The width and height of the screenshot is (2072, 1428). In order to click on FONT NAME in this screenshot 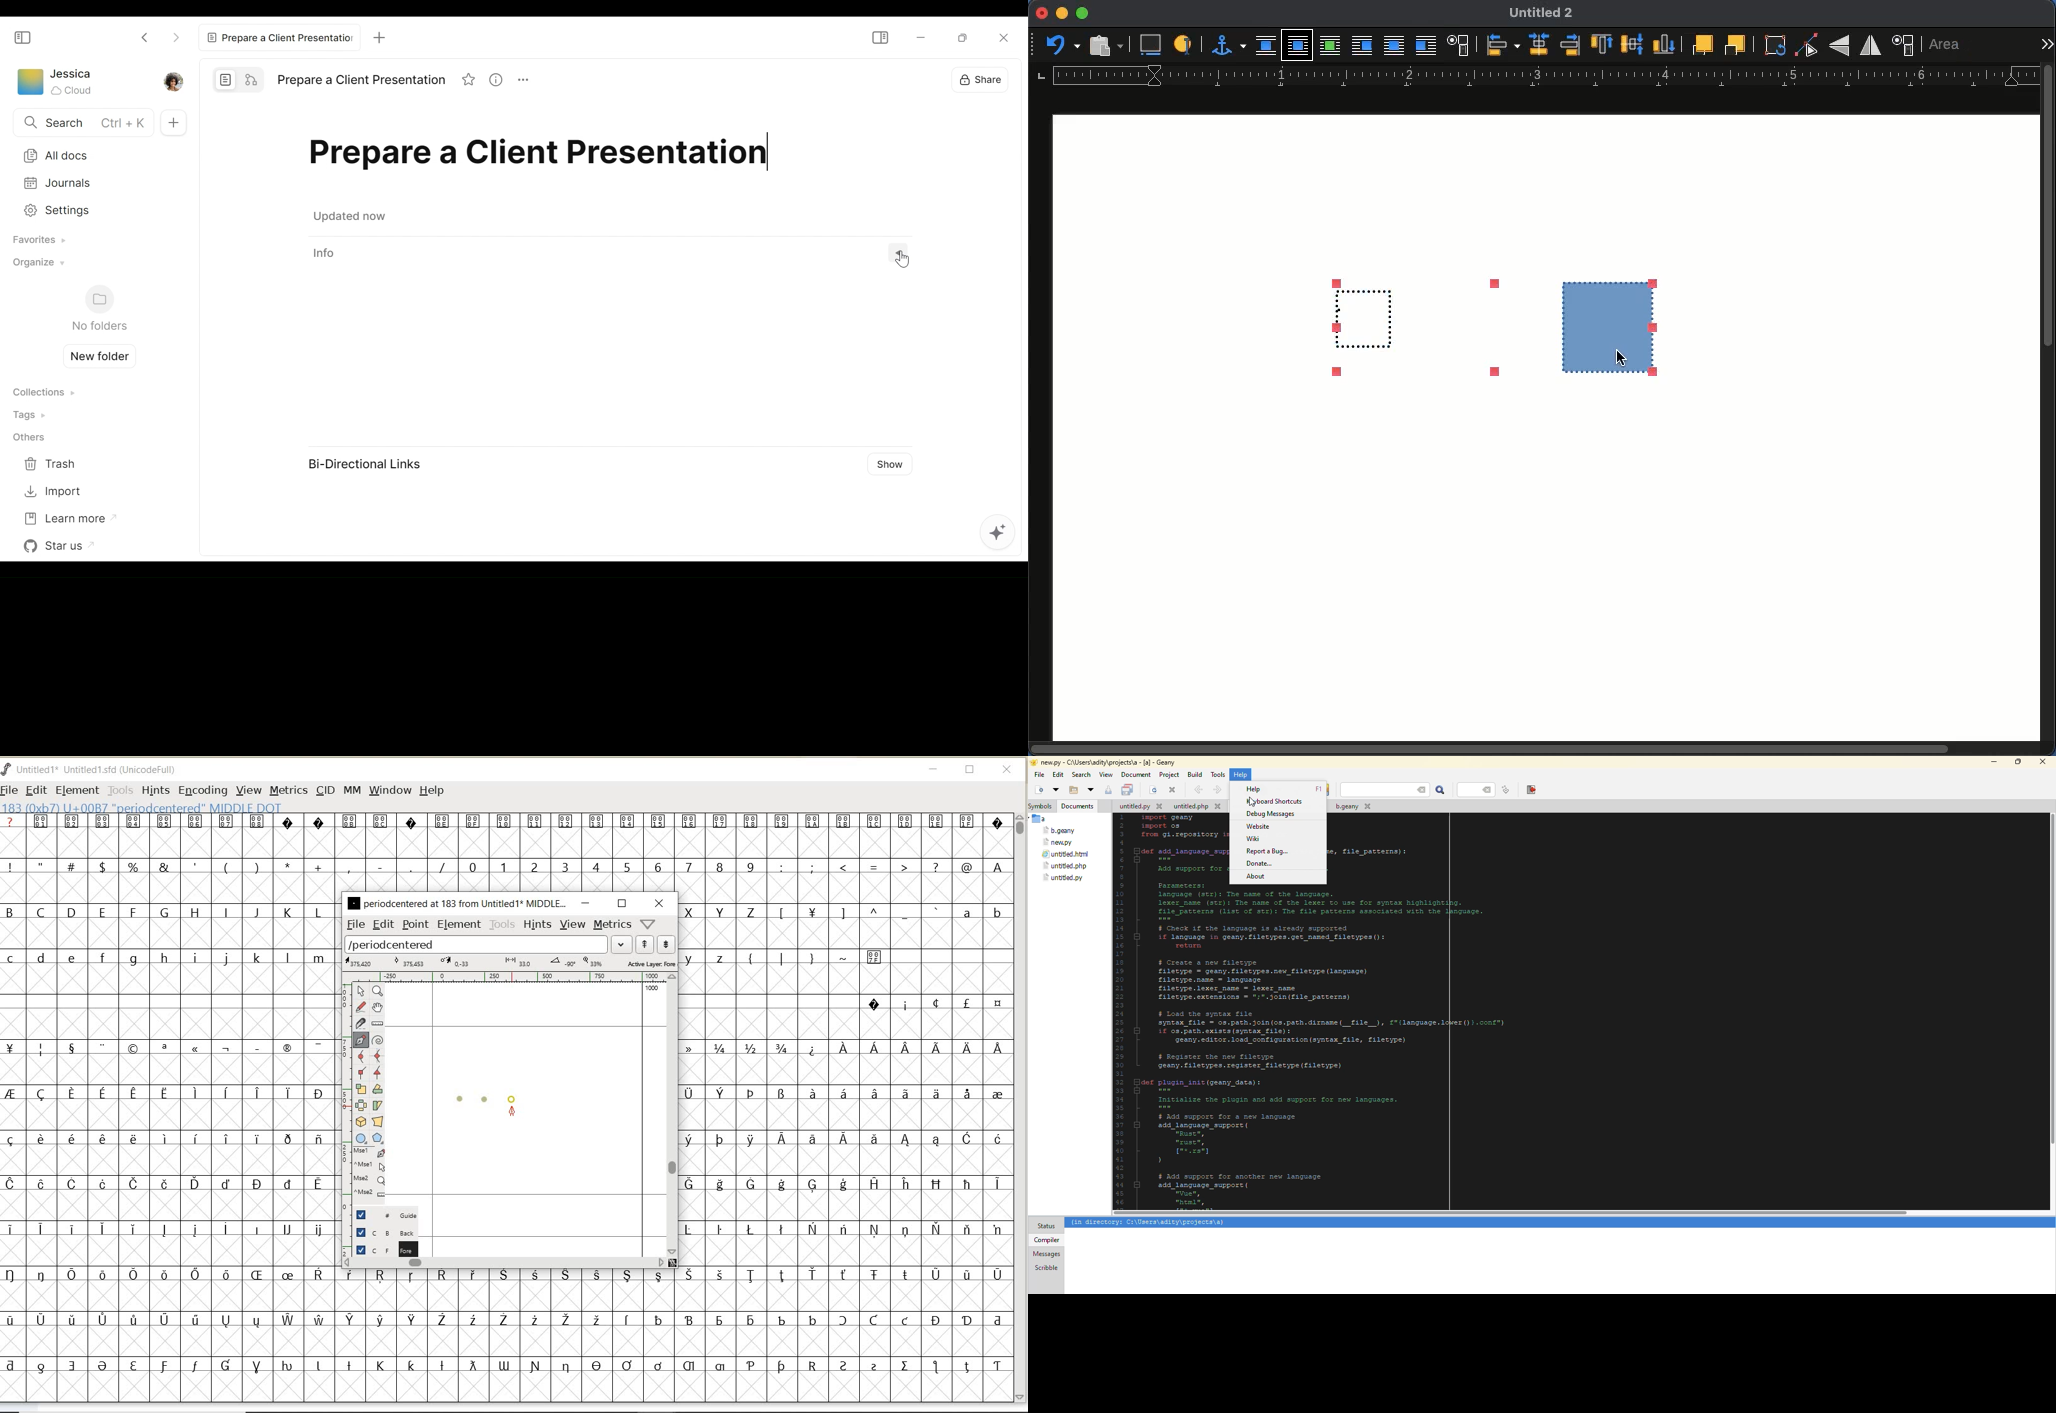, I will do `click(98, 770)`.